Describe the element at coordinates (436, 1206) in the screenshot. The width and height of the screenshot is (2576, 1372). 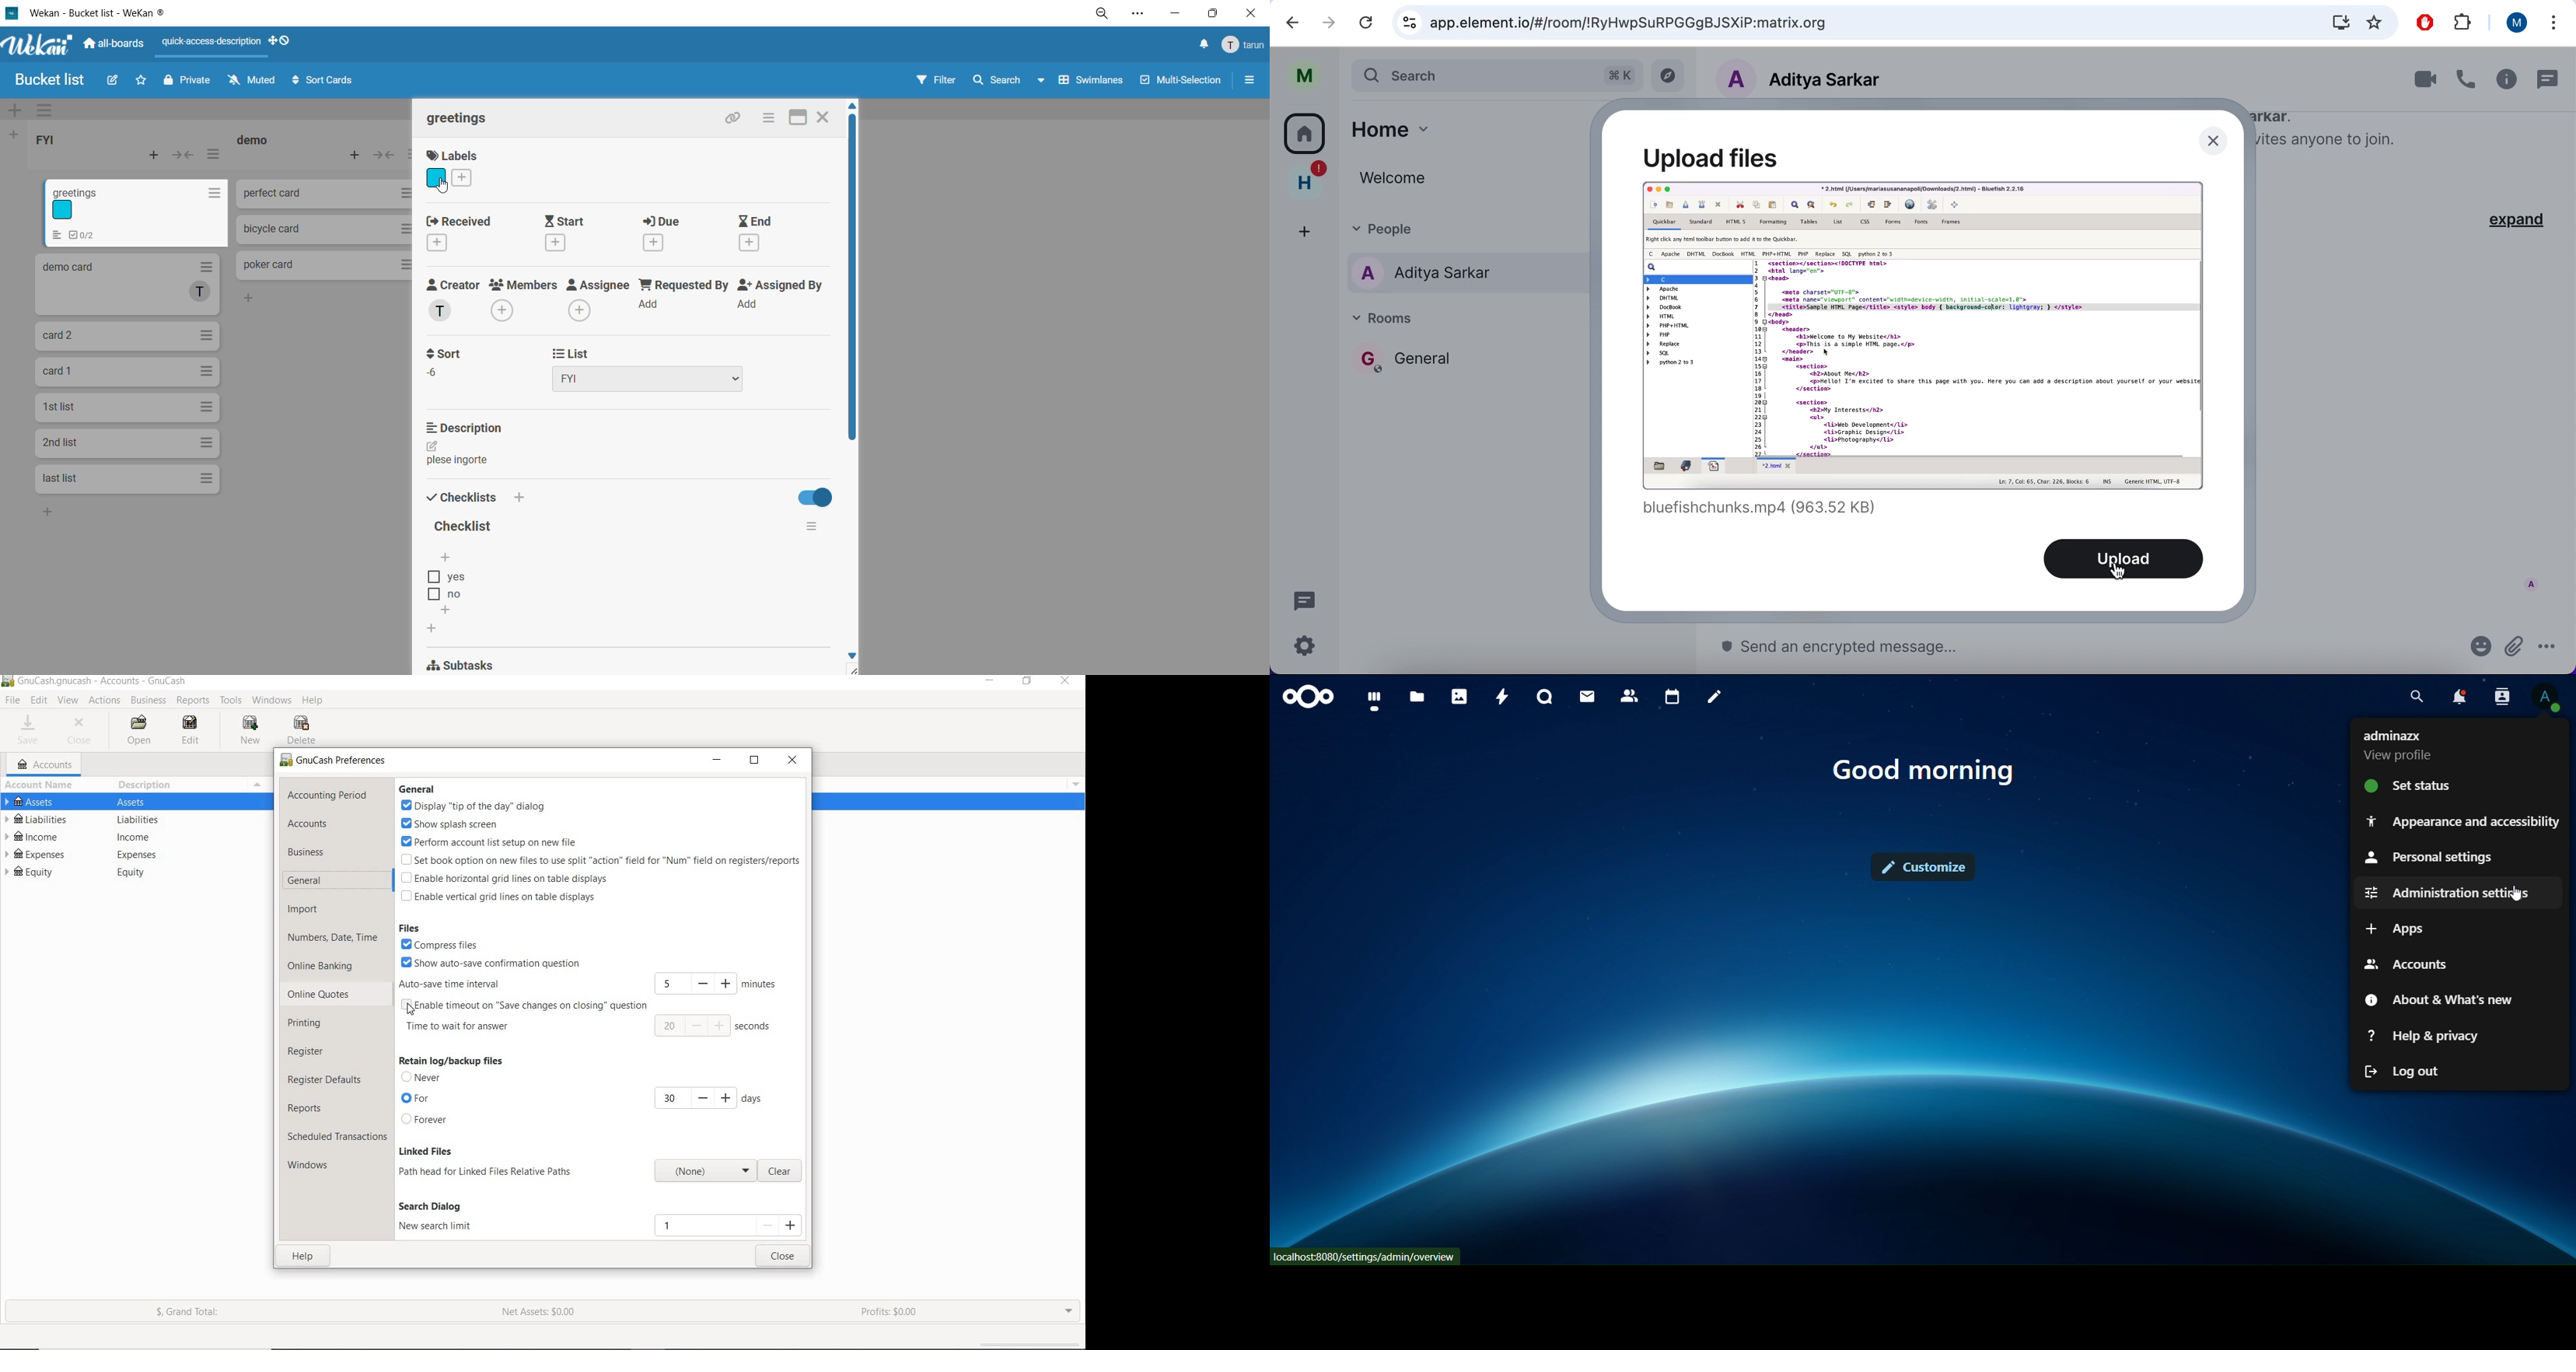
I see `search dialog` at that location.